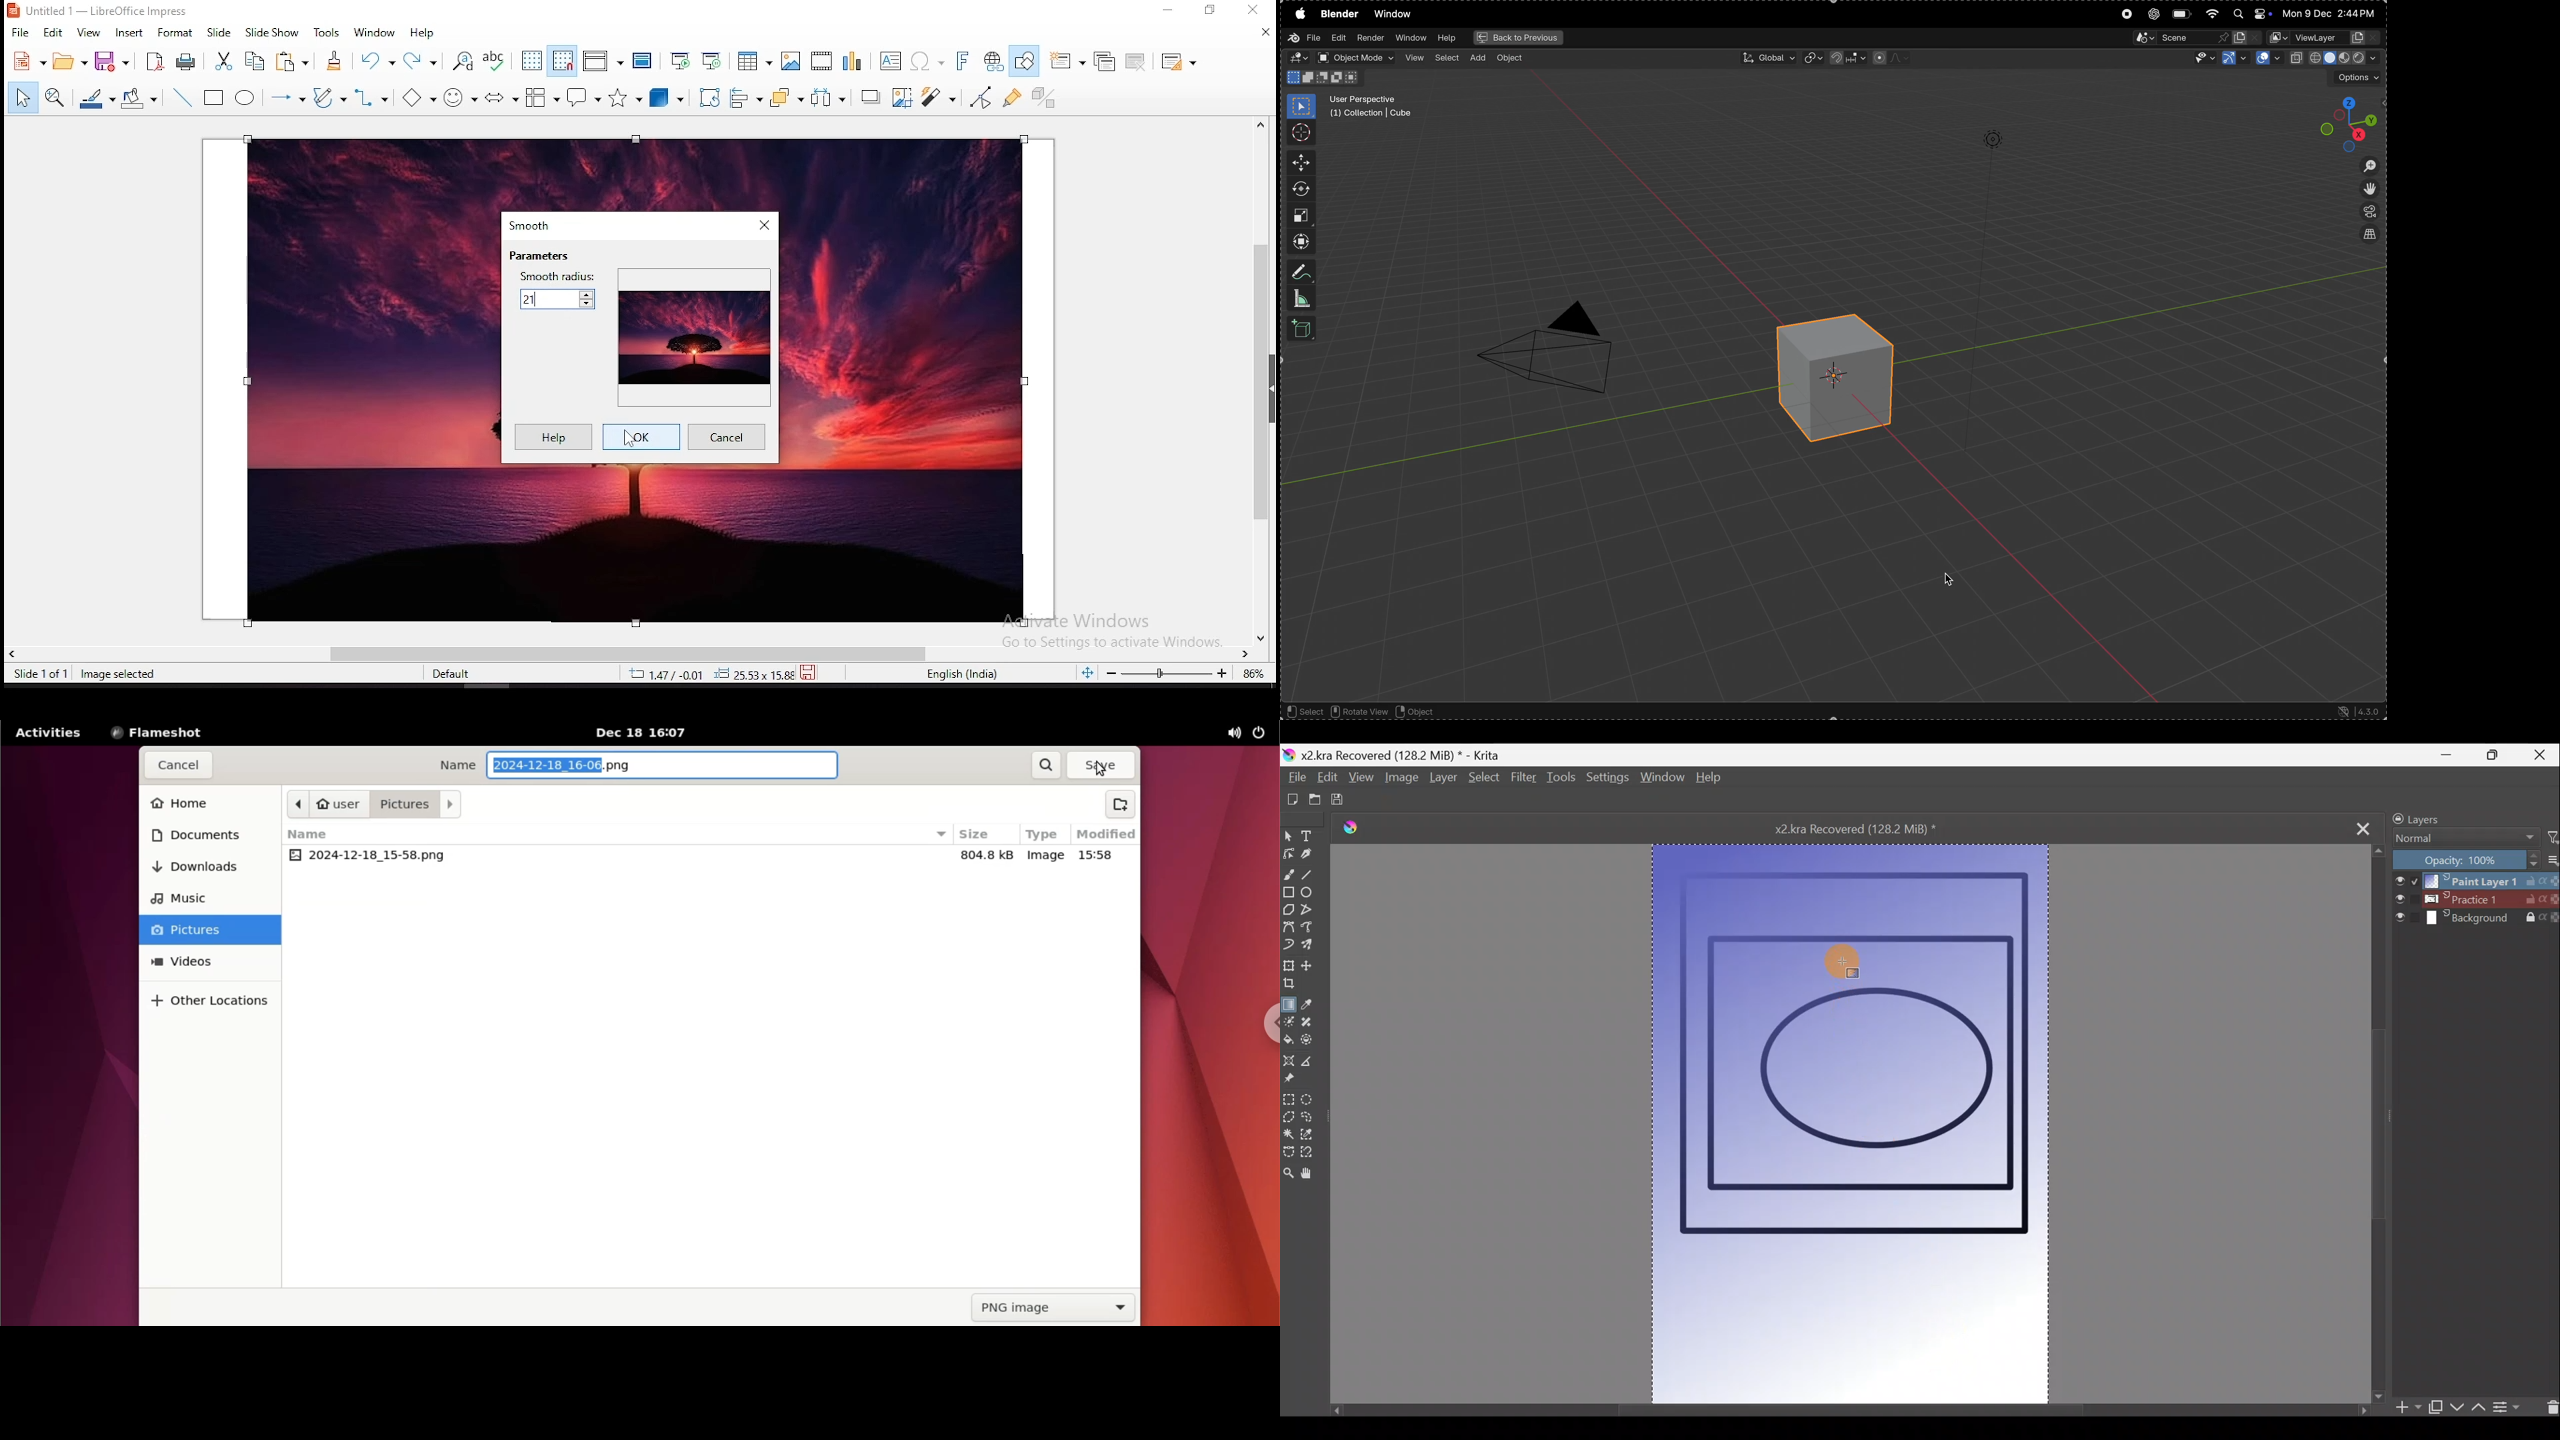  I want to click on new tool, so click(28, 64).